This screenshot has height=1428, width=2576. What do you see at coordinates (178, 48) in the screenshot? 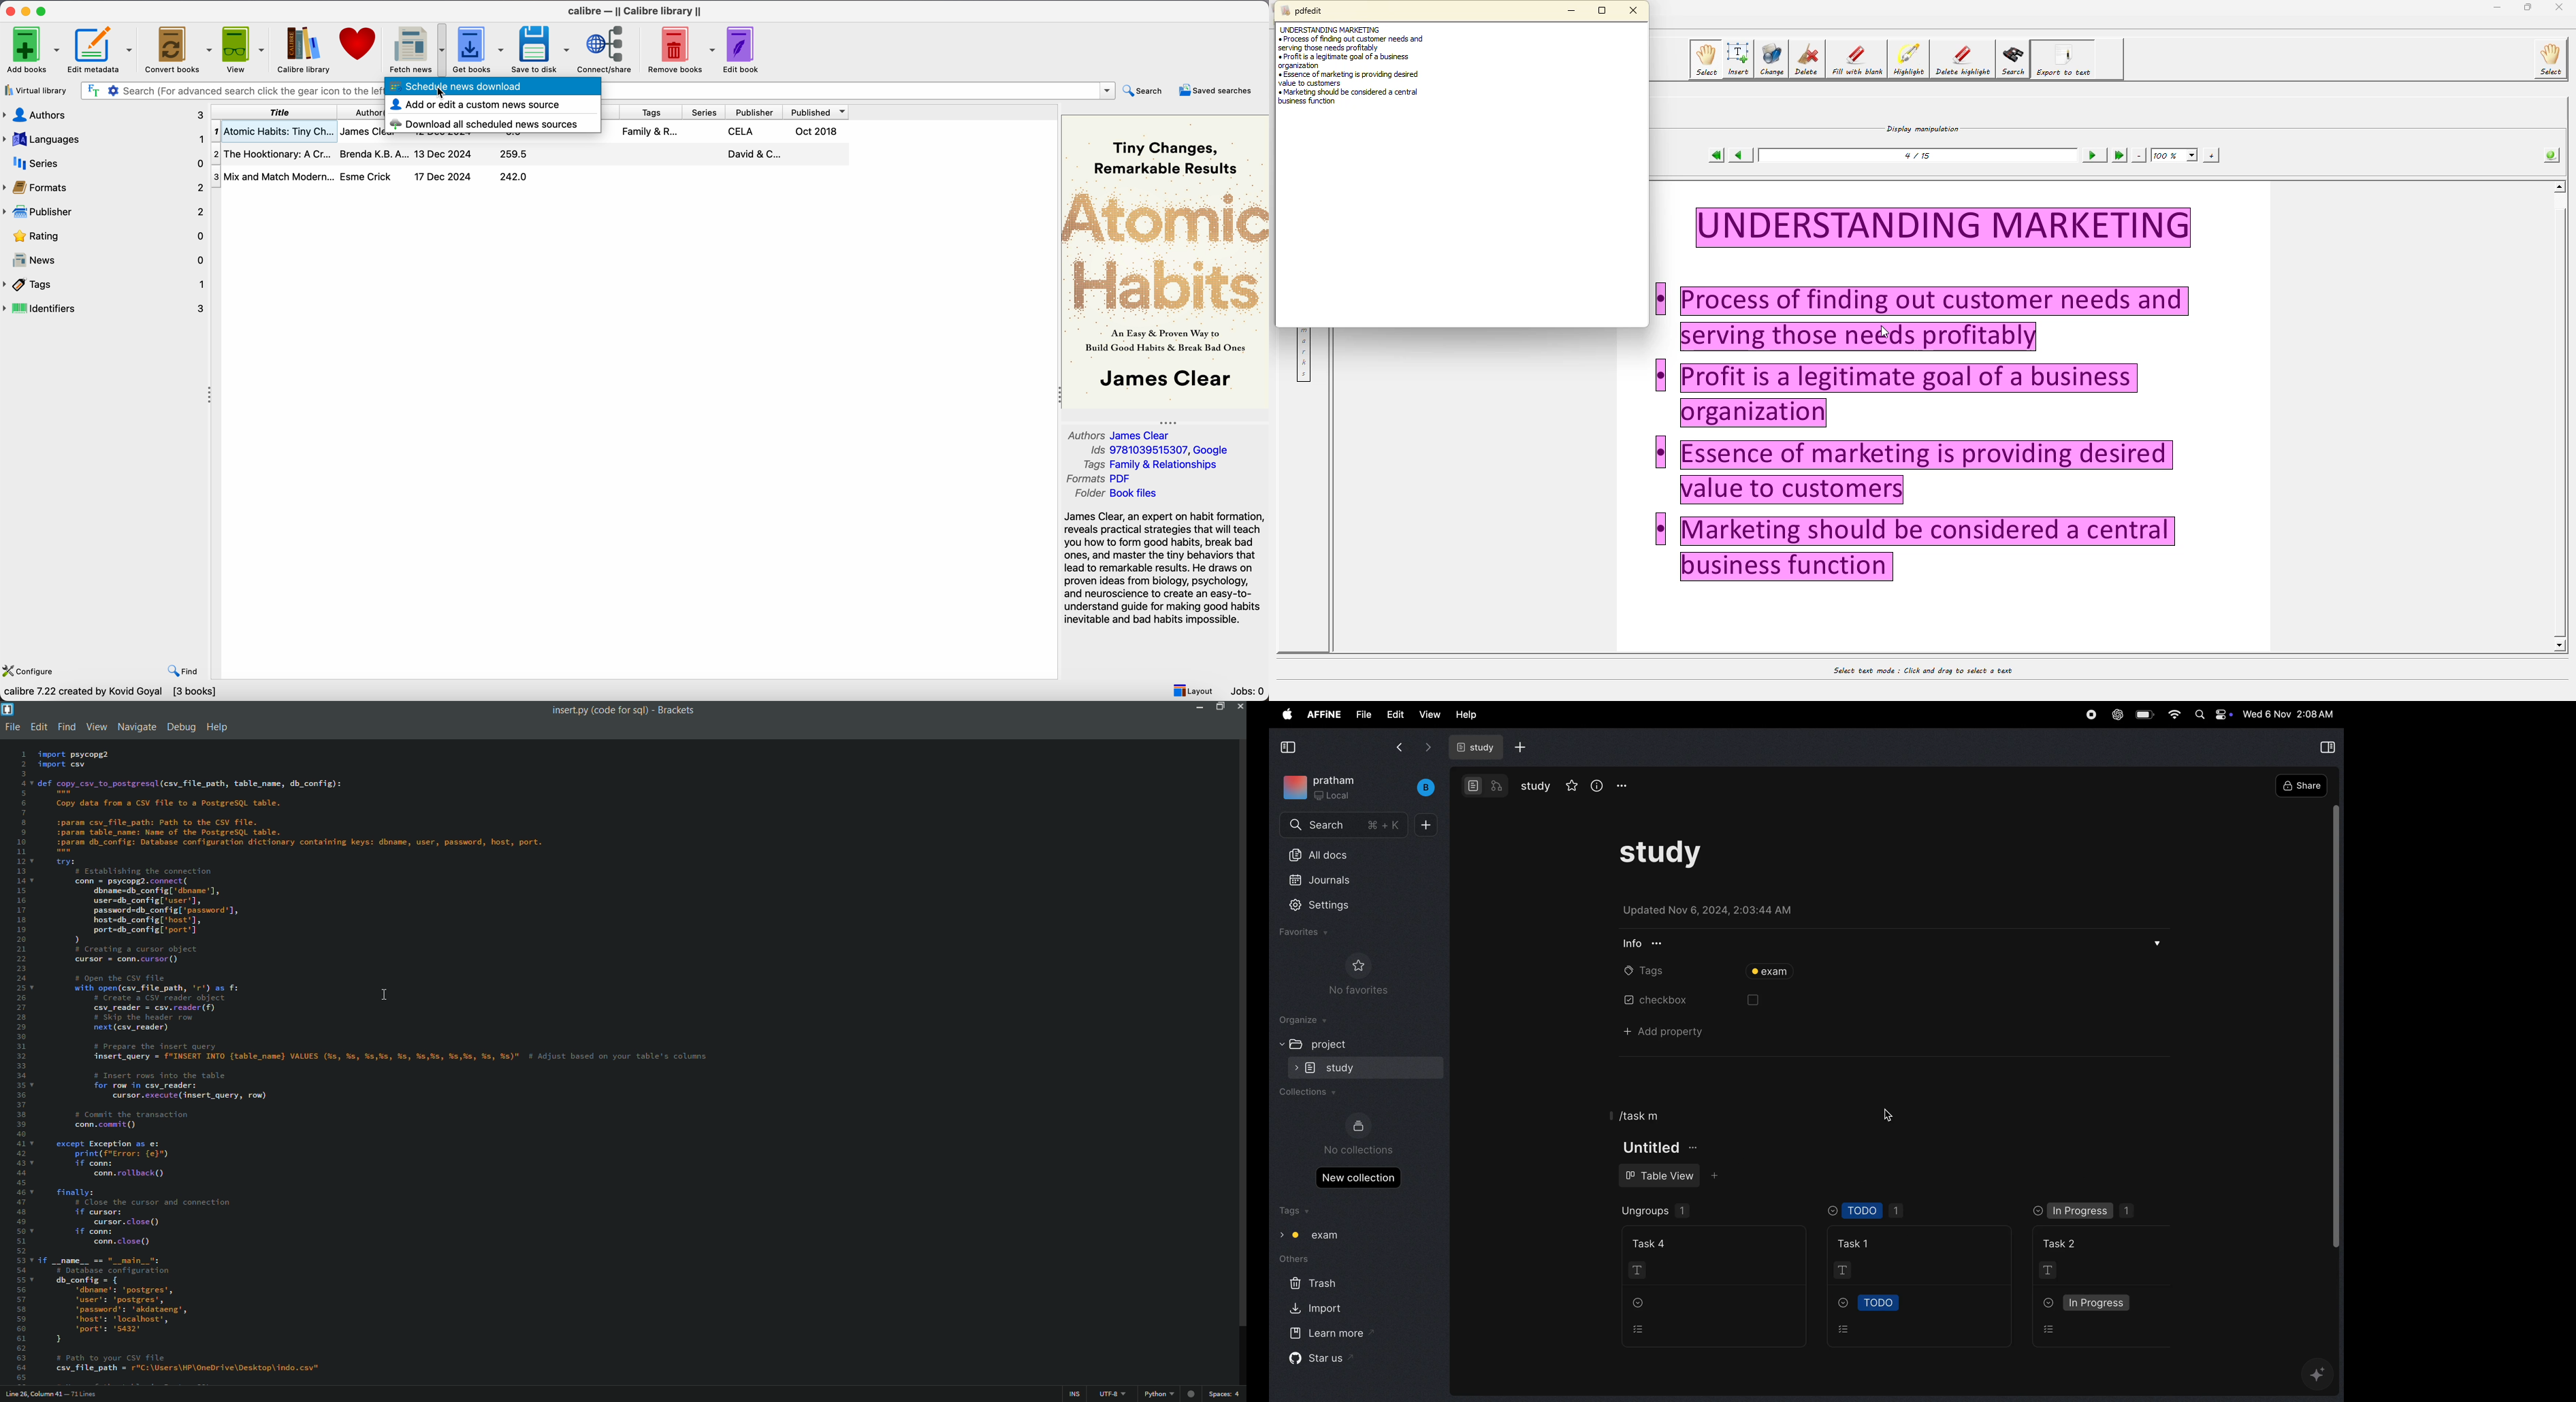
I see `convert books` at bounding box center [178, 48].